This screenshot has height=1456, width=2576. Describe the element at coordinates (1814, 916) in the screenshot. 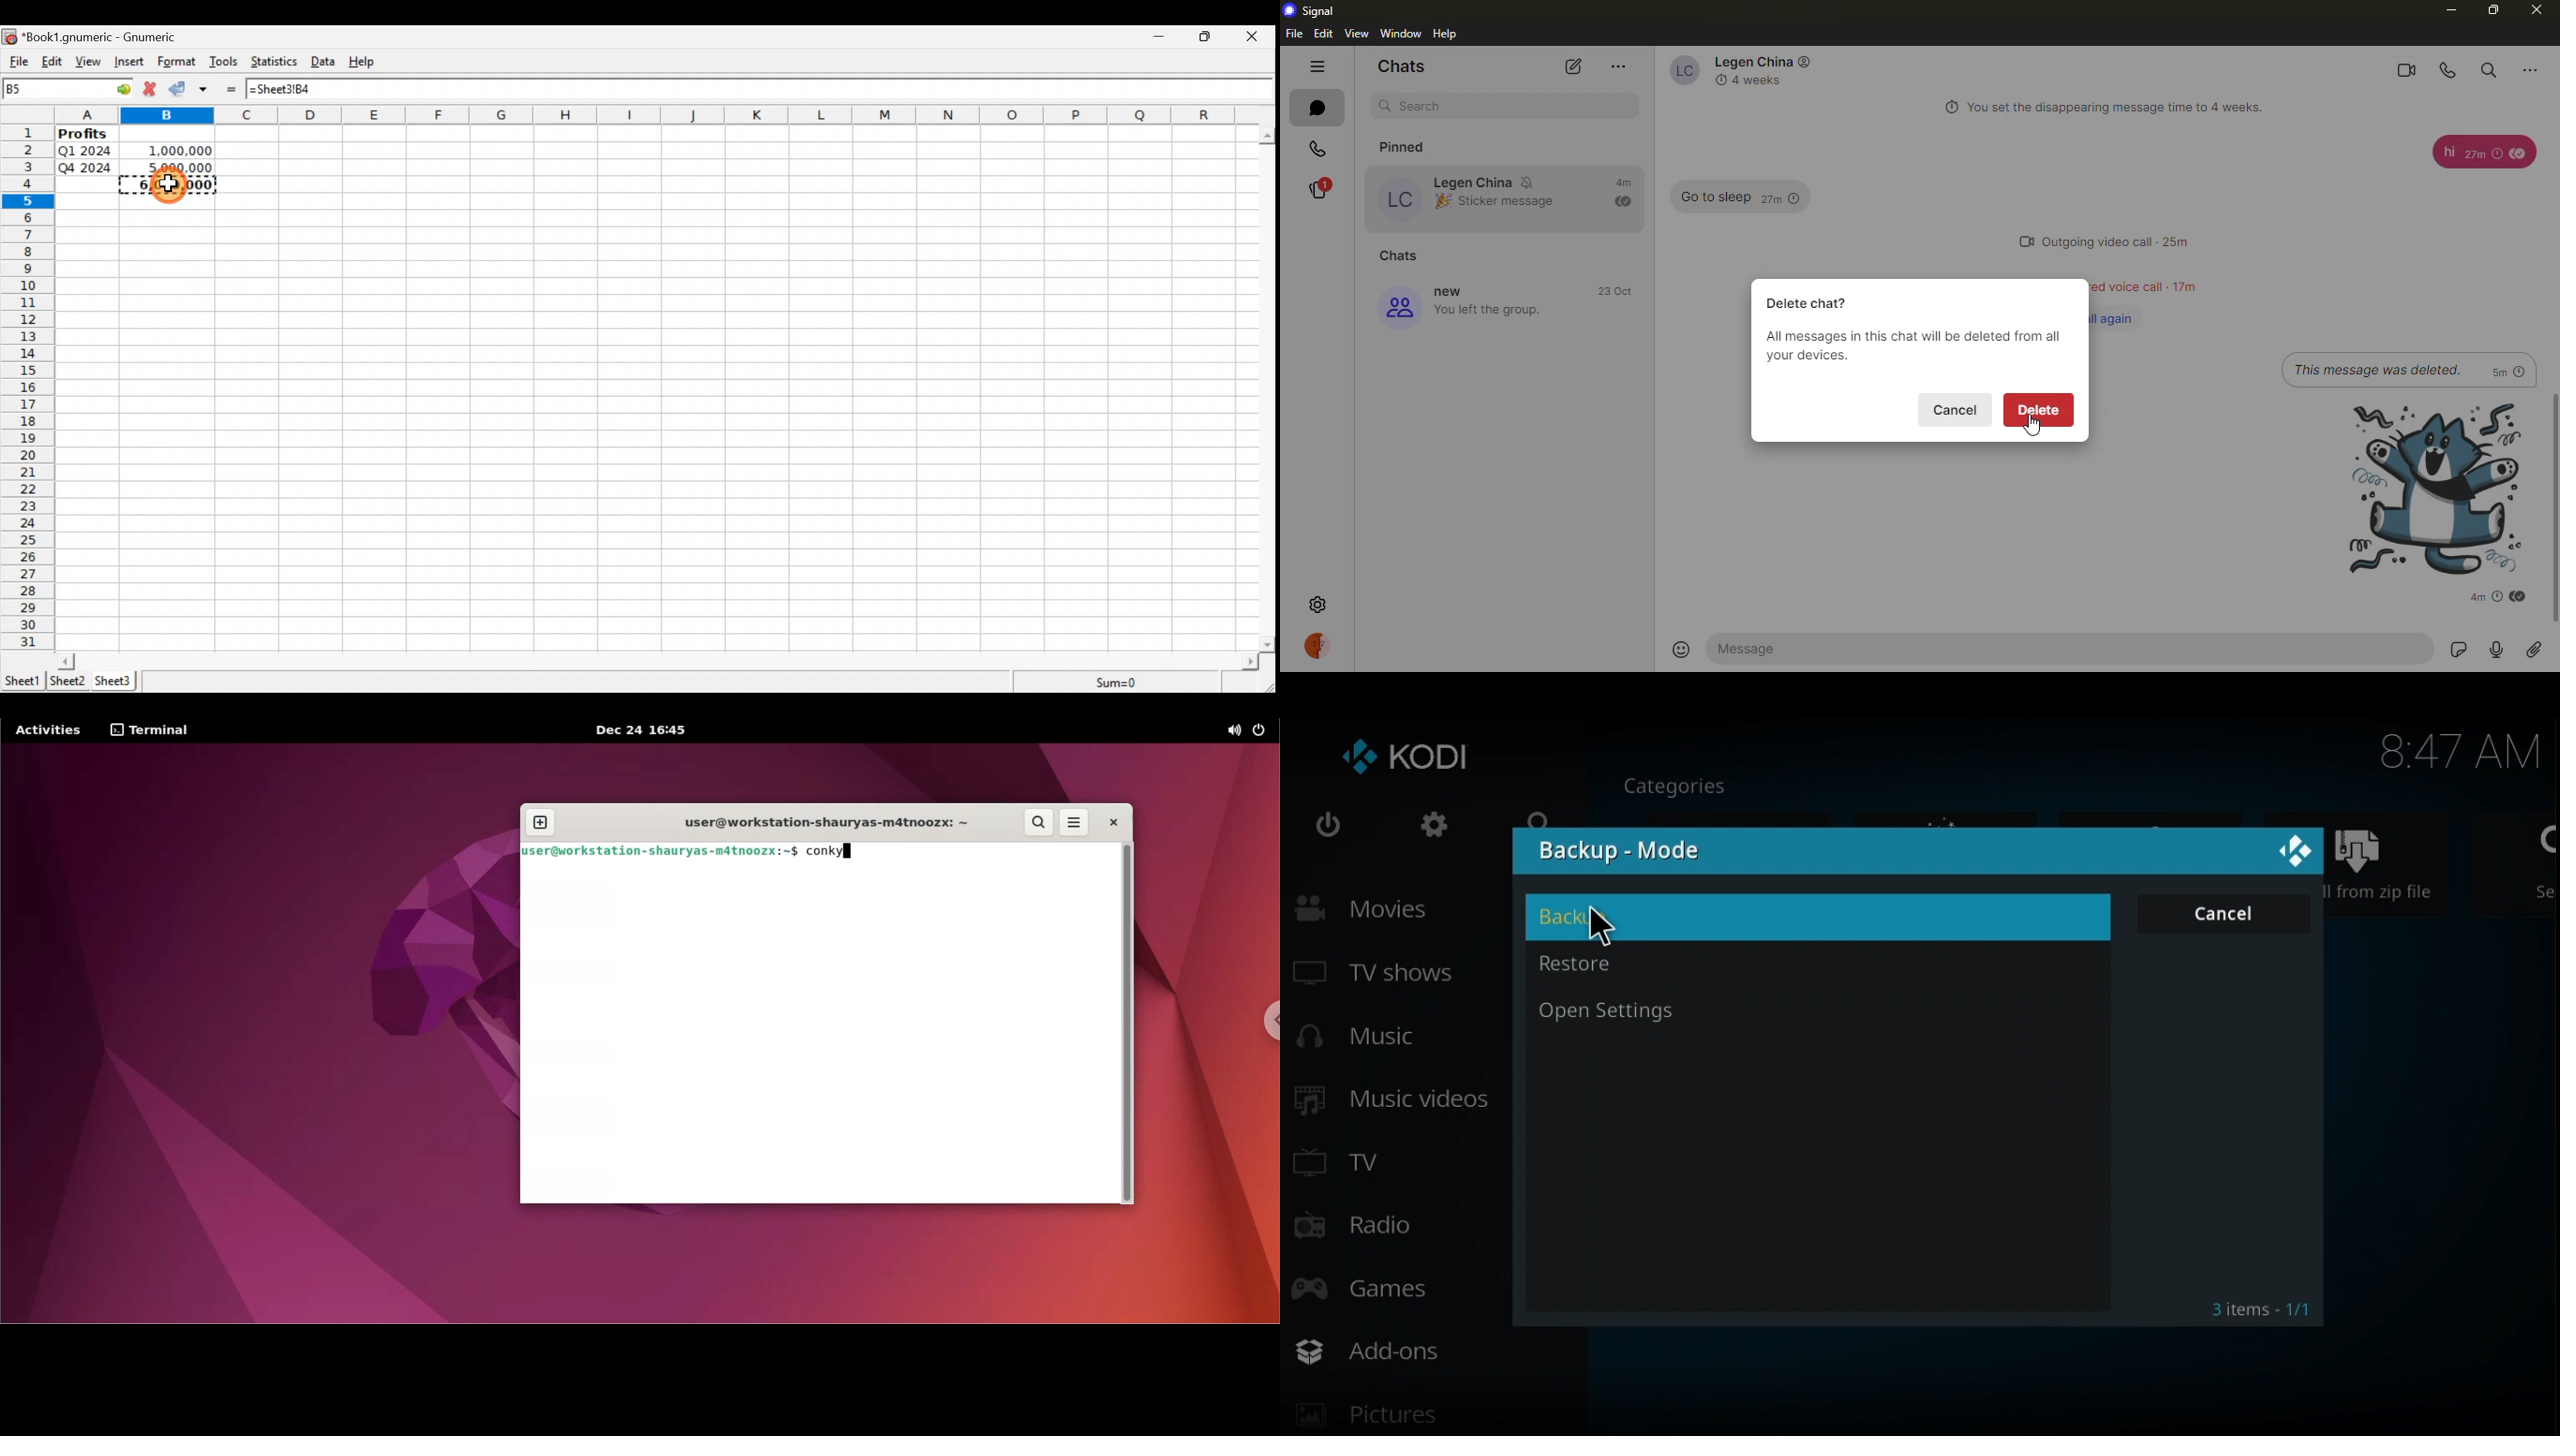

I see `backup` at that location.